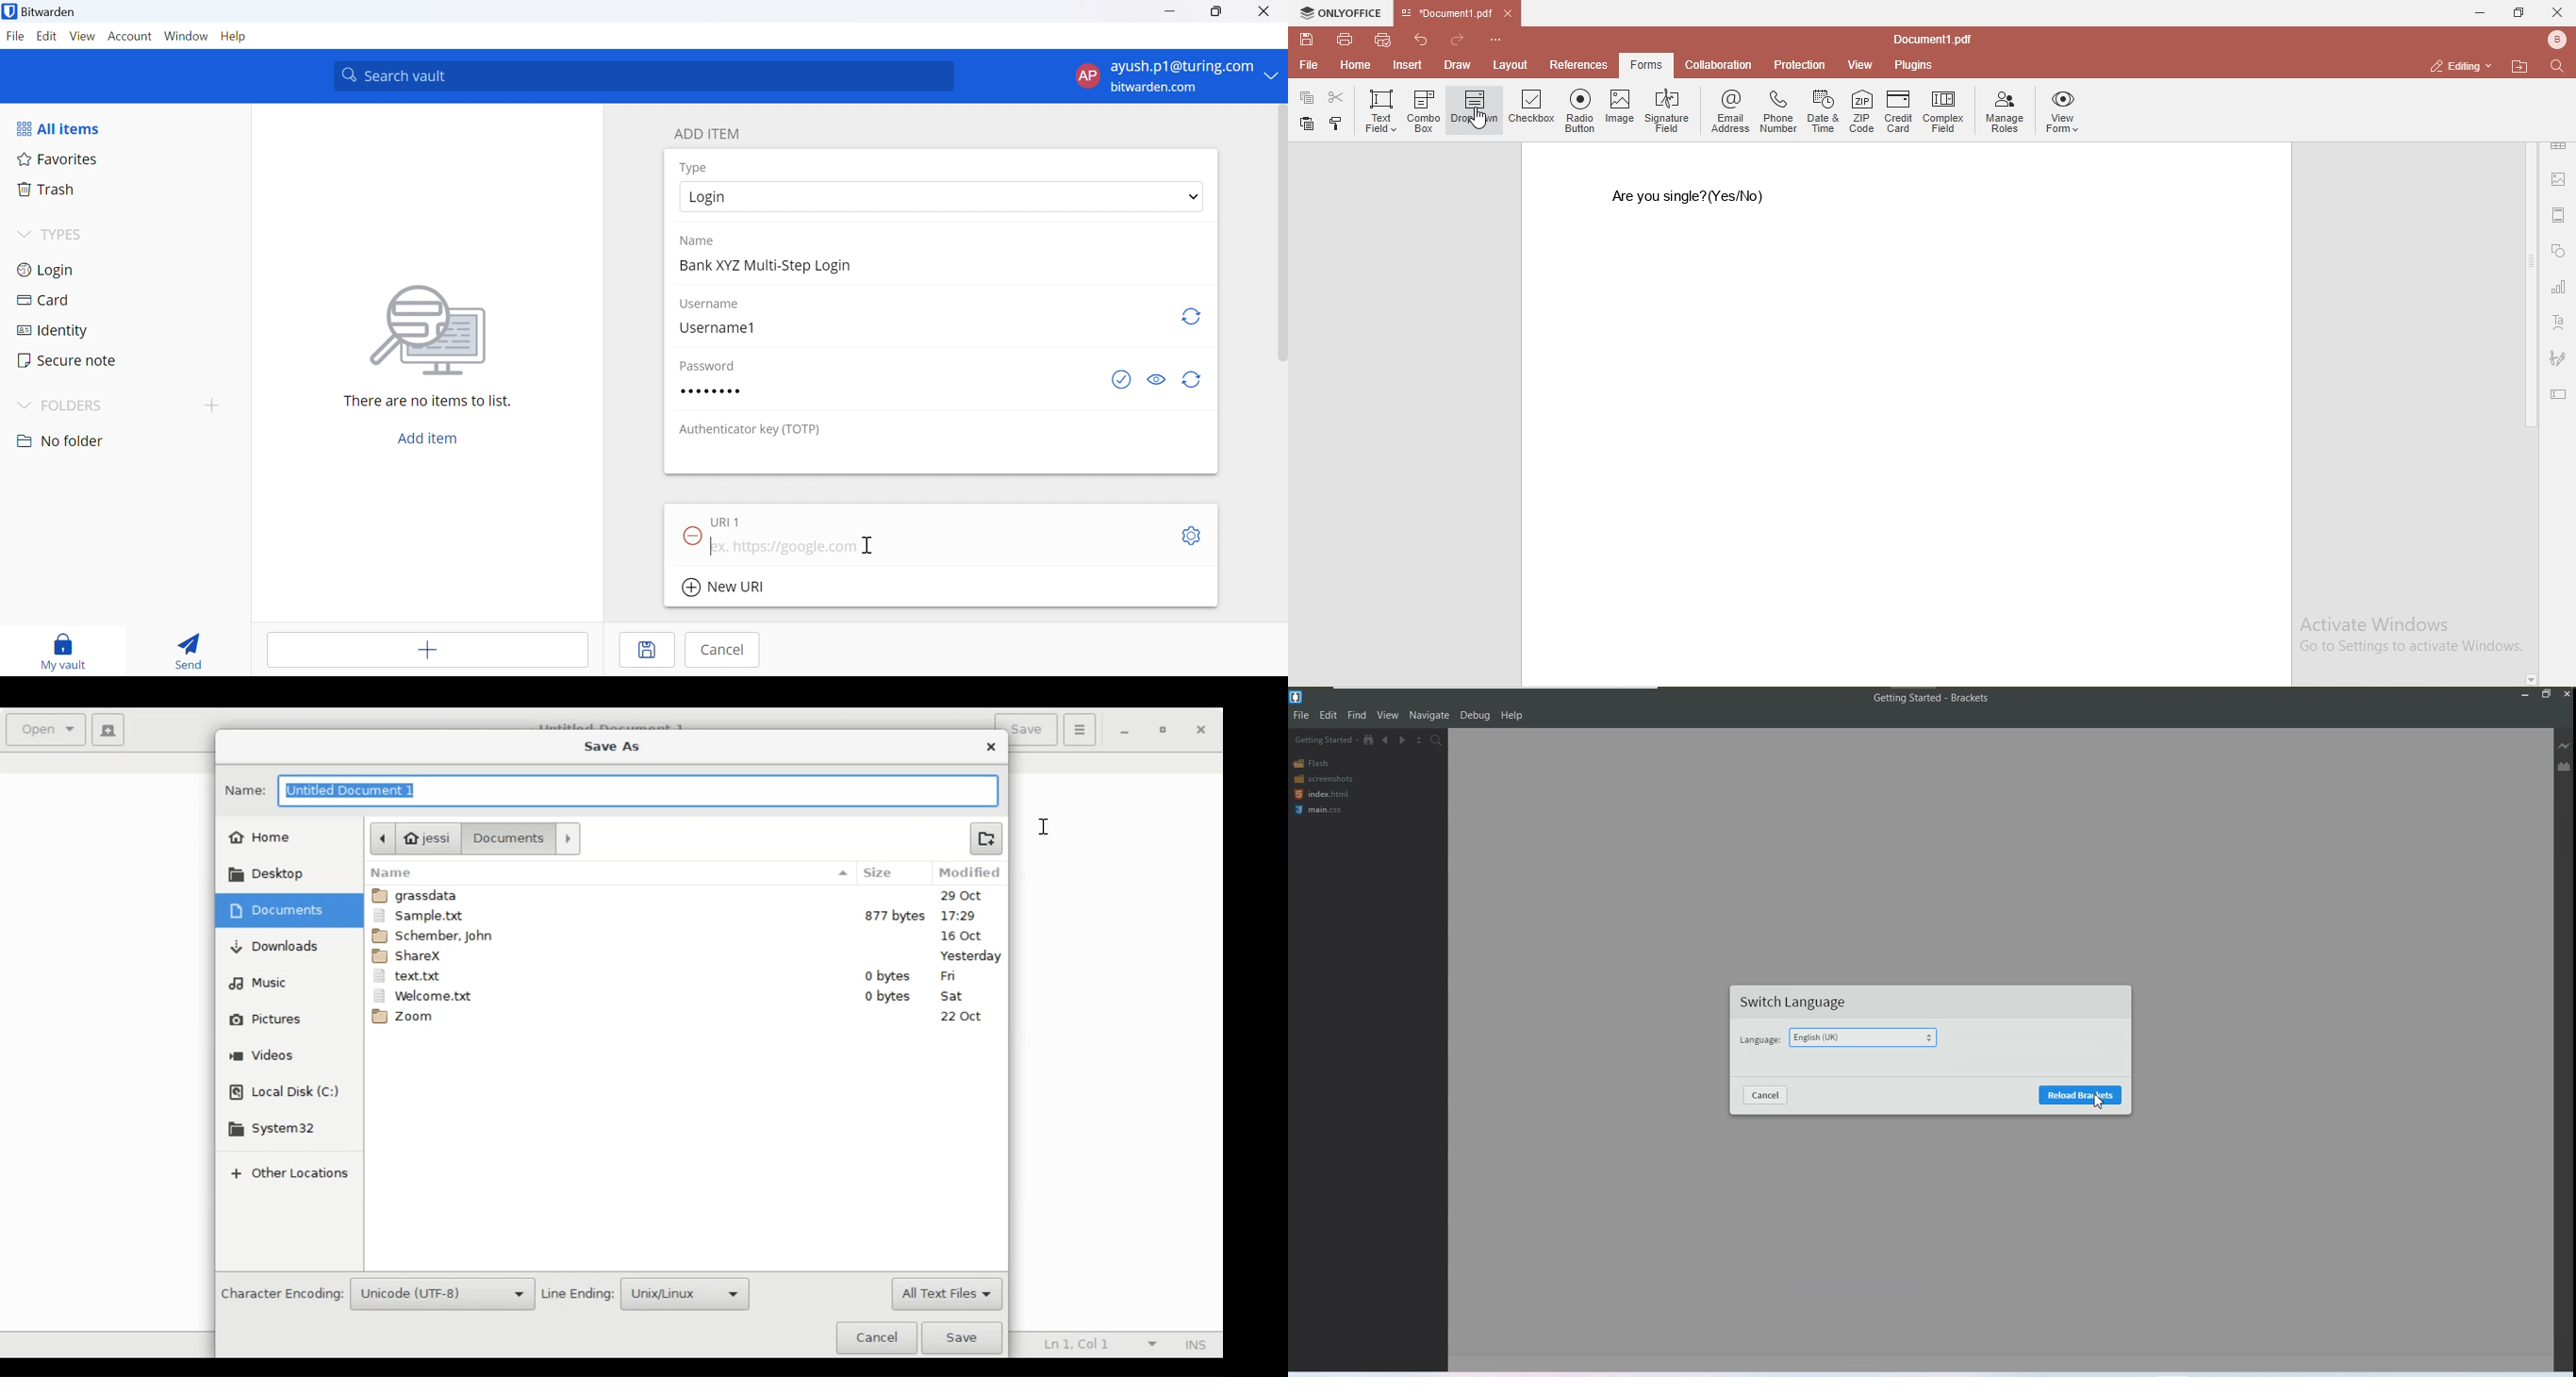 The image size is (2576, 1400). What do you see at coordinates (2558, 41) in the screenshot?
I see `profile` at bounding box center [2558, 41].